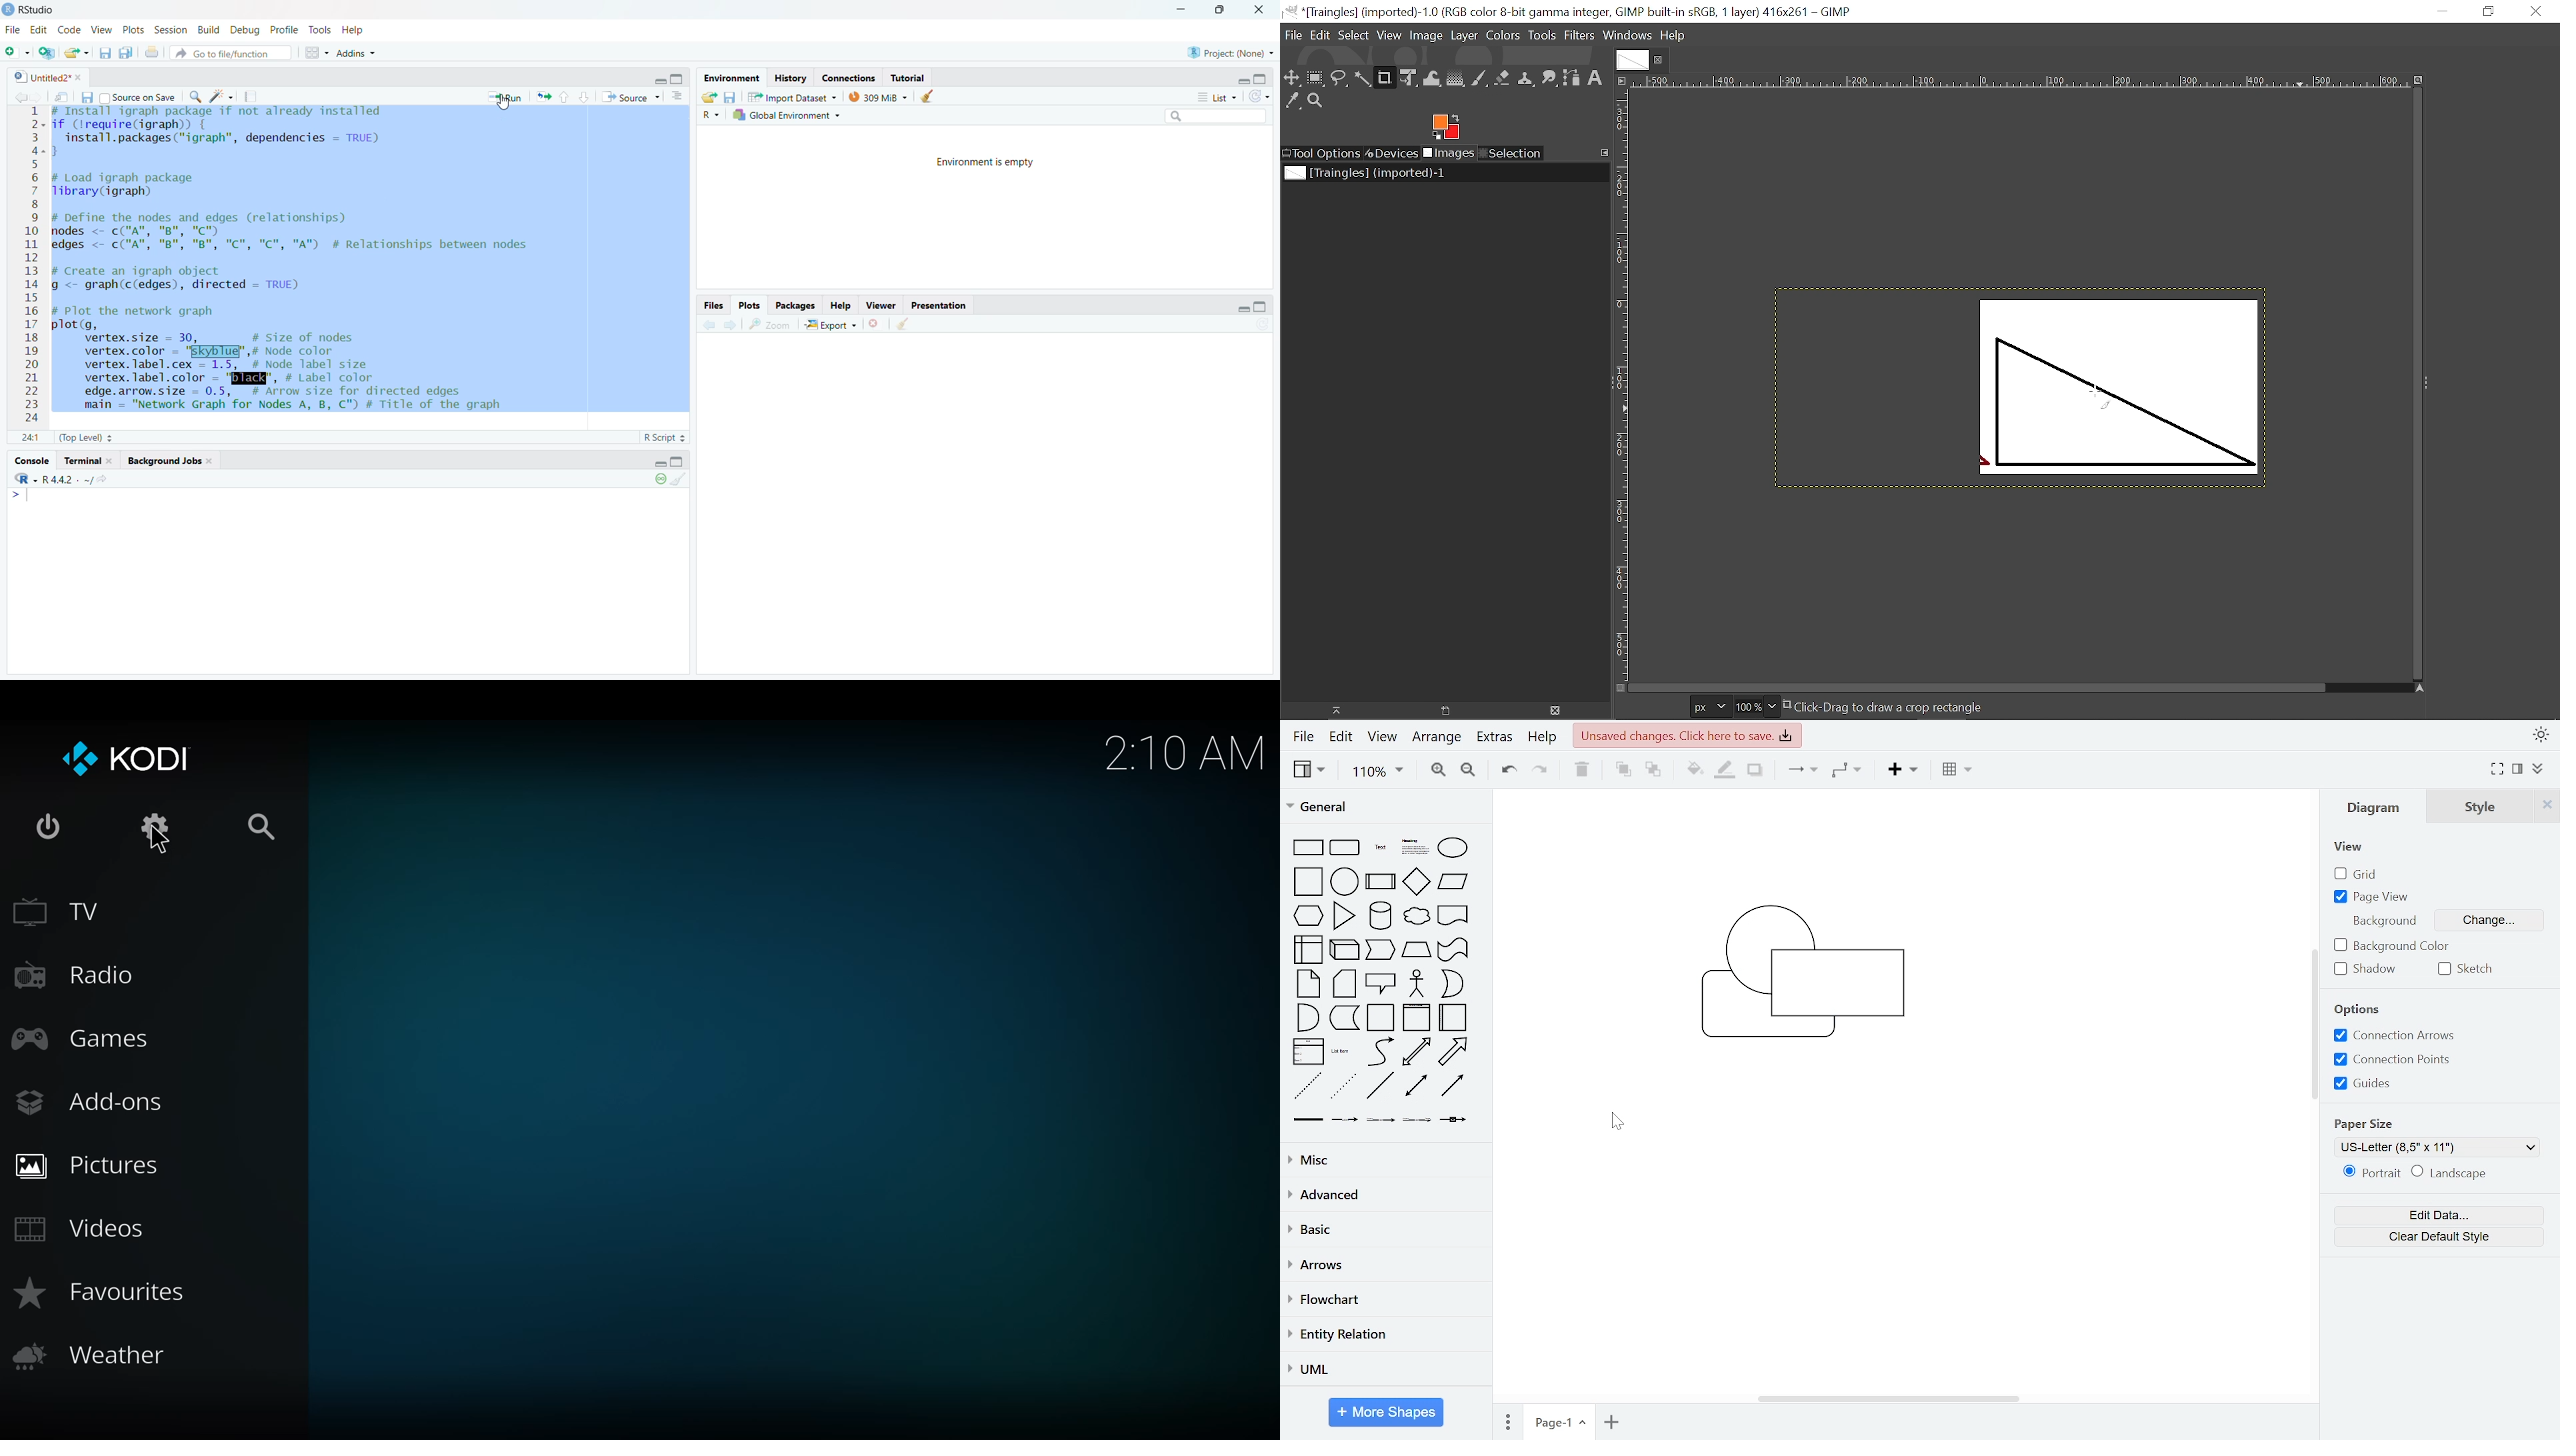 The width and height of the screenshot is (2576, 1456). Describe the element at coordinates (2114, 388) in the screenshot. I see `Cropped image` at that location.